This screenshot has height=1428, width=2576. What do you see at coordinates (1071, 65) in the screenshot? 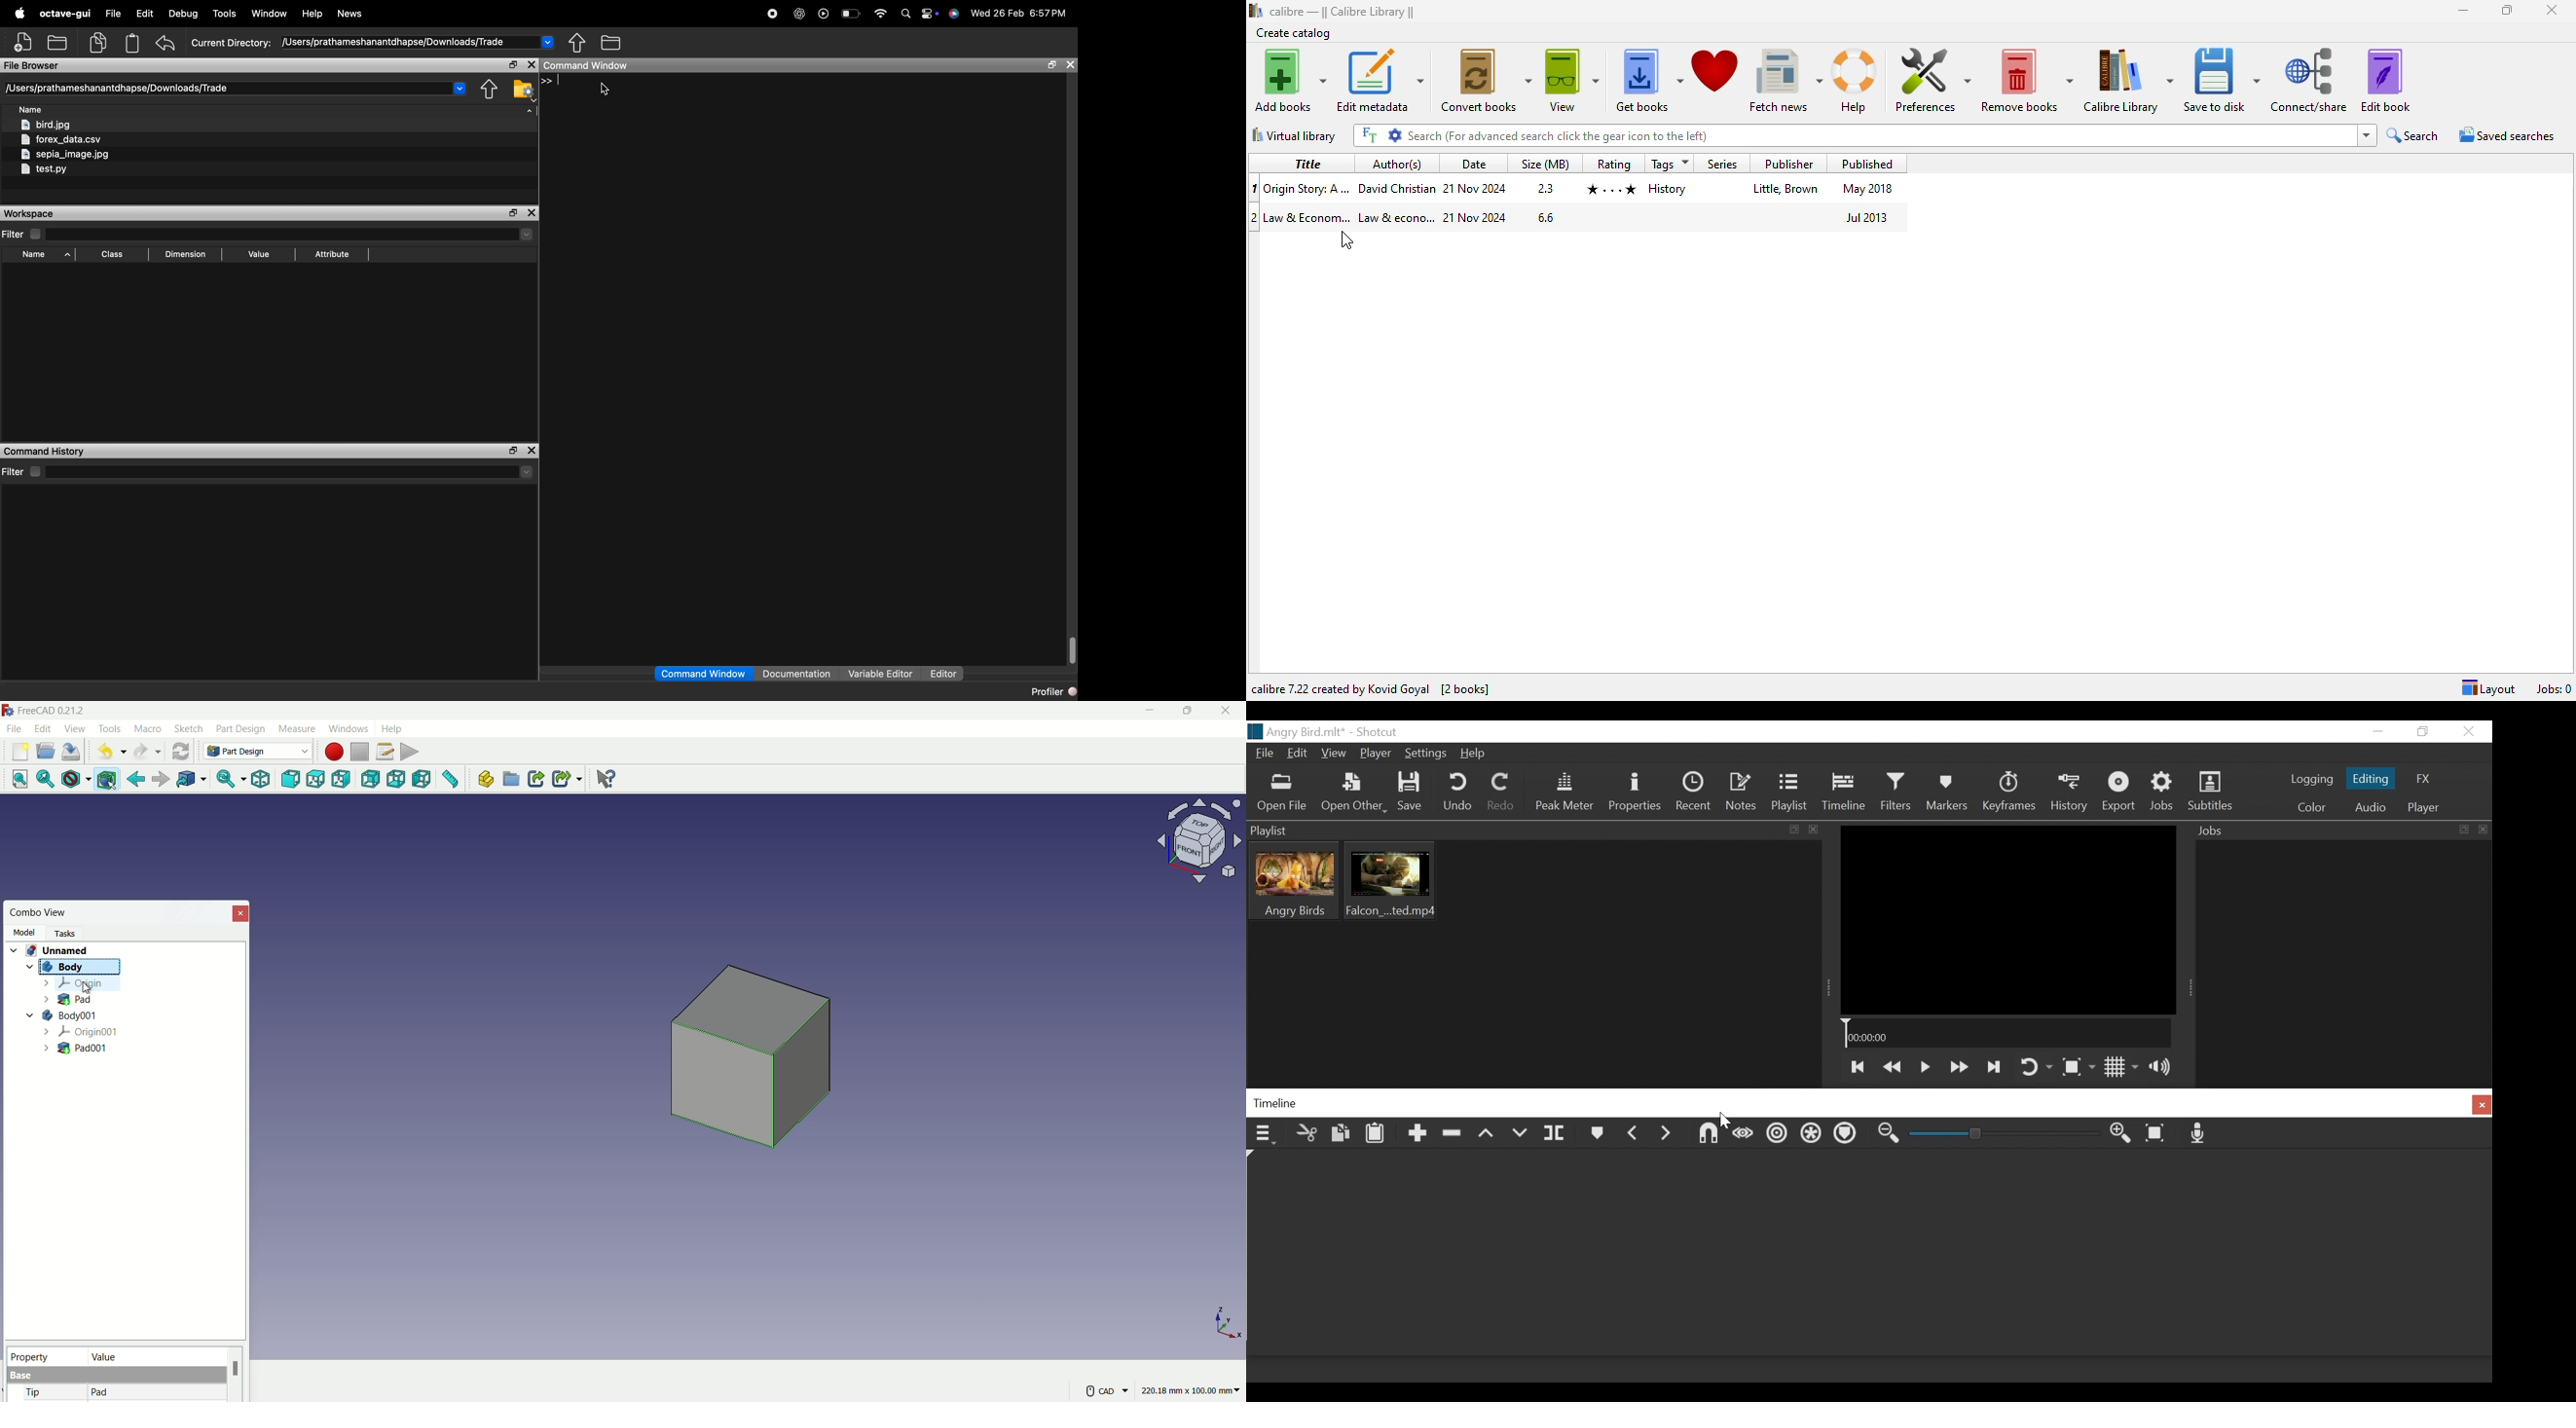
I see `close` at bounding box center [1071, 65].